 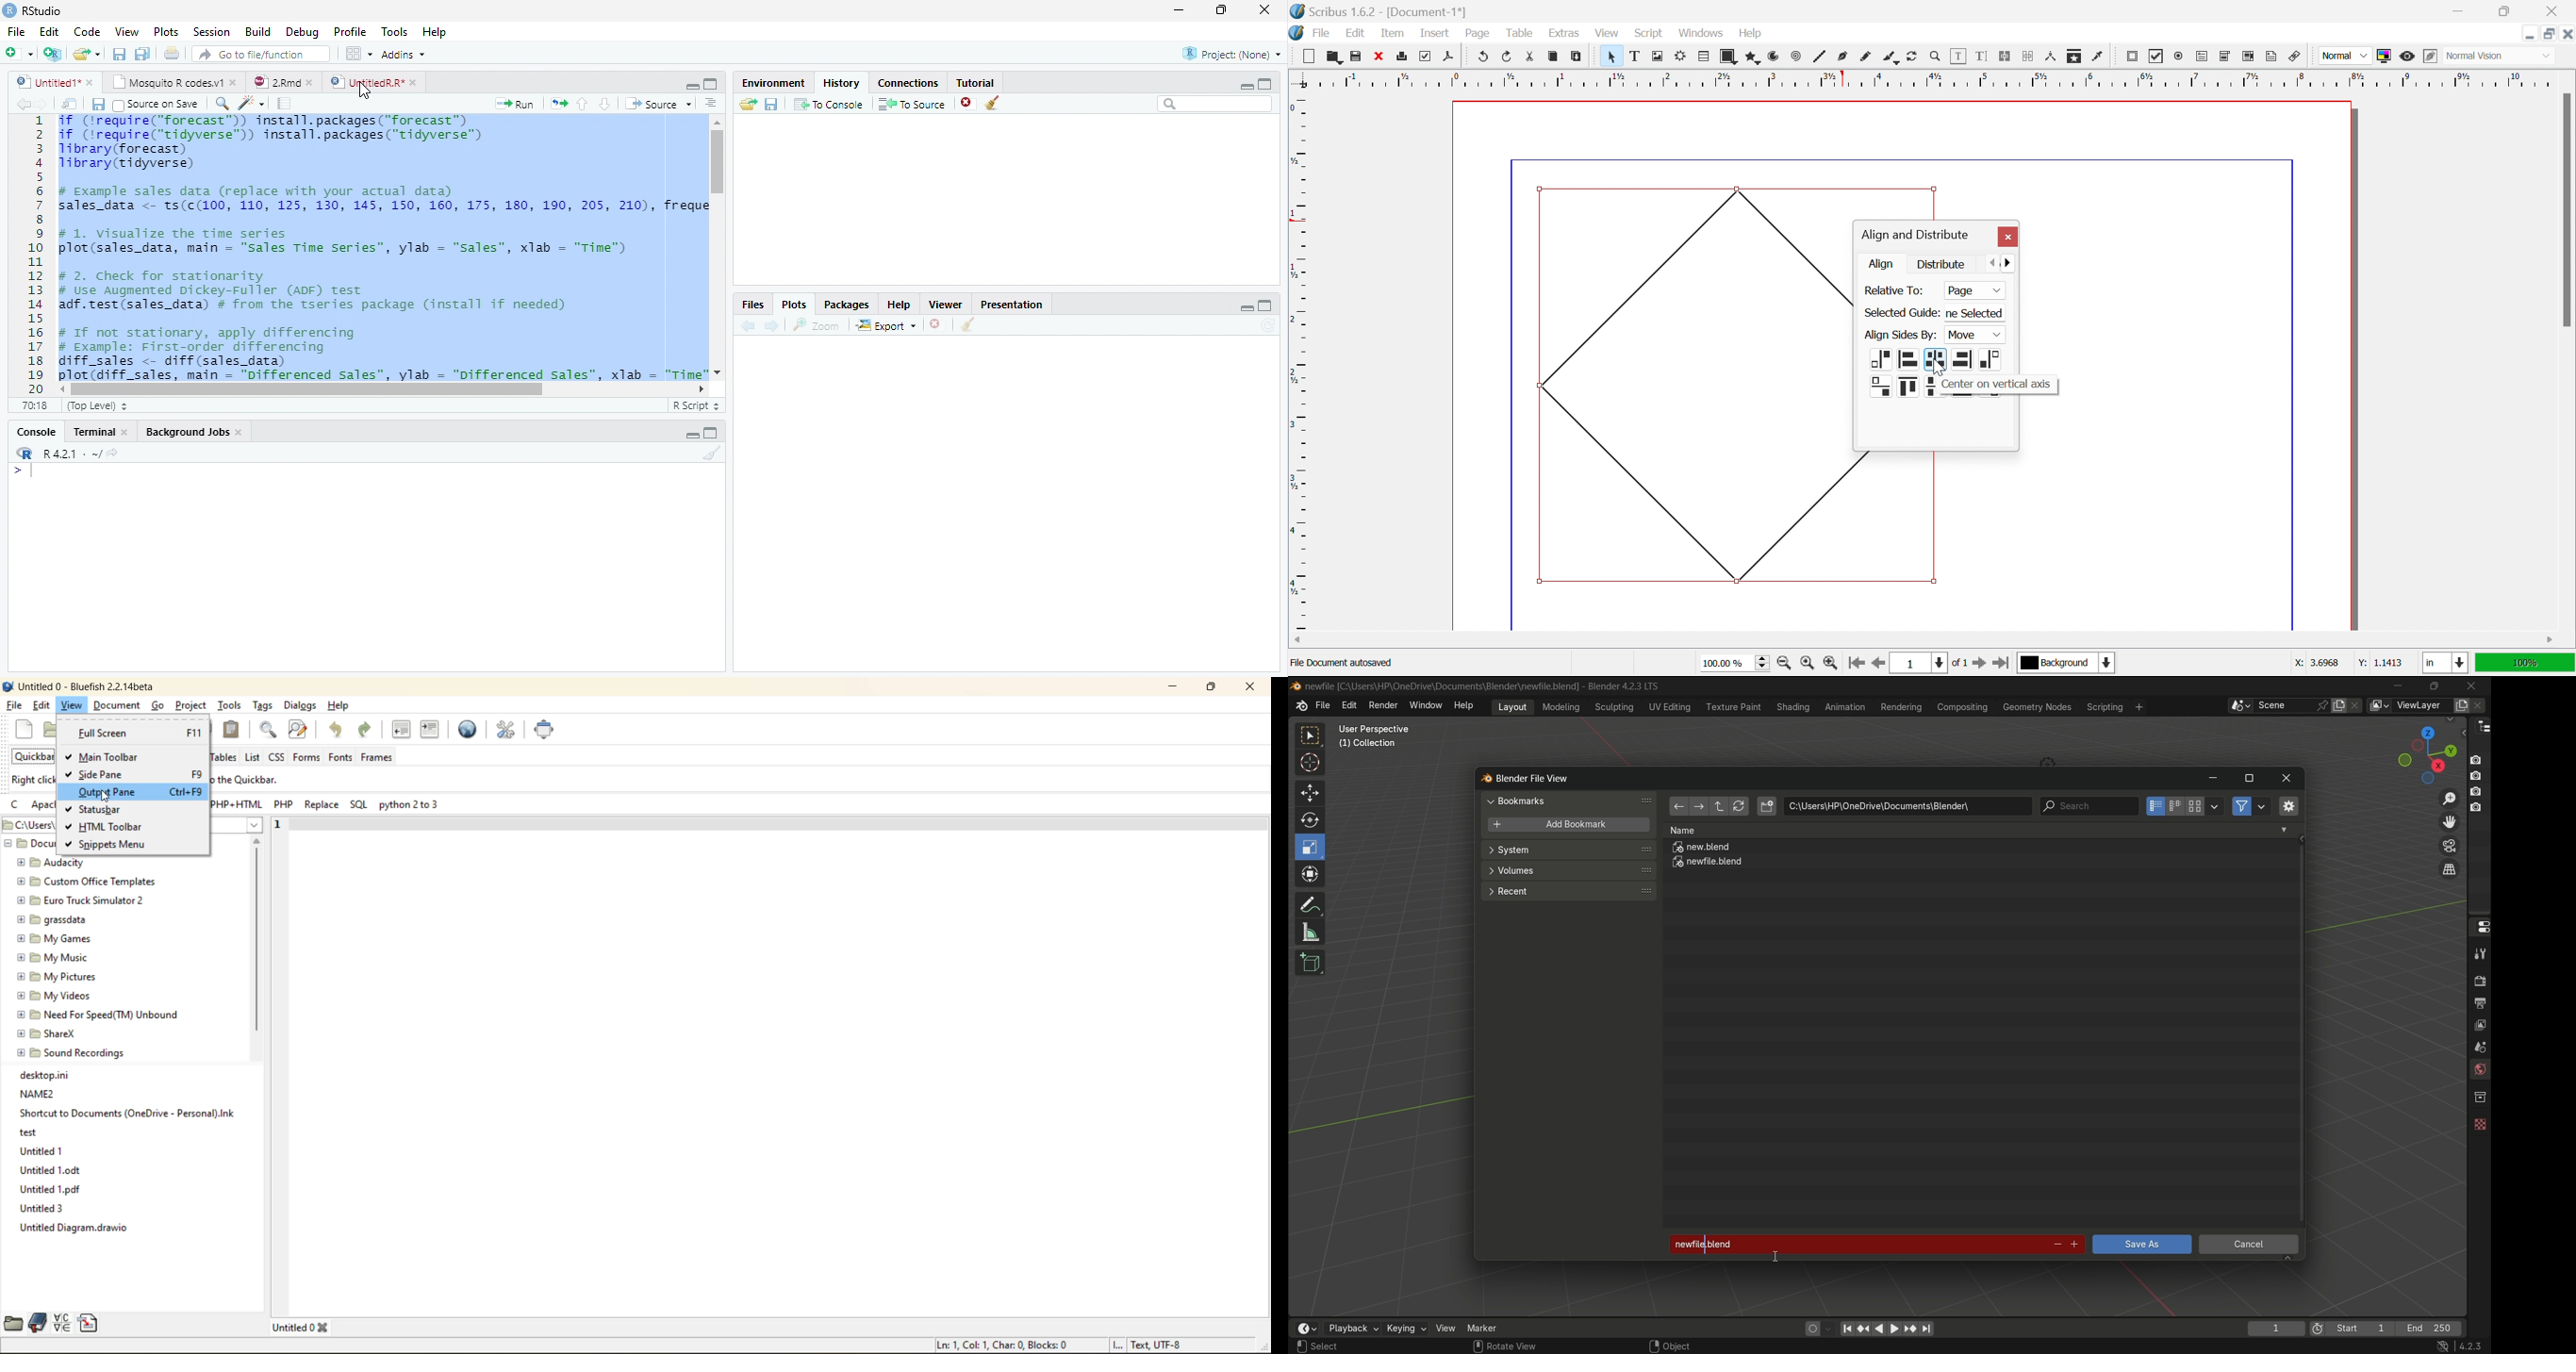 What do you see at coordinates (748, 325) in the screenshot?
I see `Previous` at bounding box center [748, 325].